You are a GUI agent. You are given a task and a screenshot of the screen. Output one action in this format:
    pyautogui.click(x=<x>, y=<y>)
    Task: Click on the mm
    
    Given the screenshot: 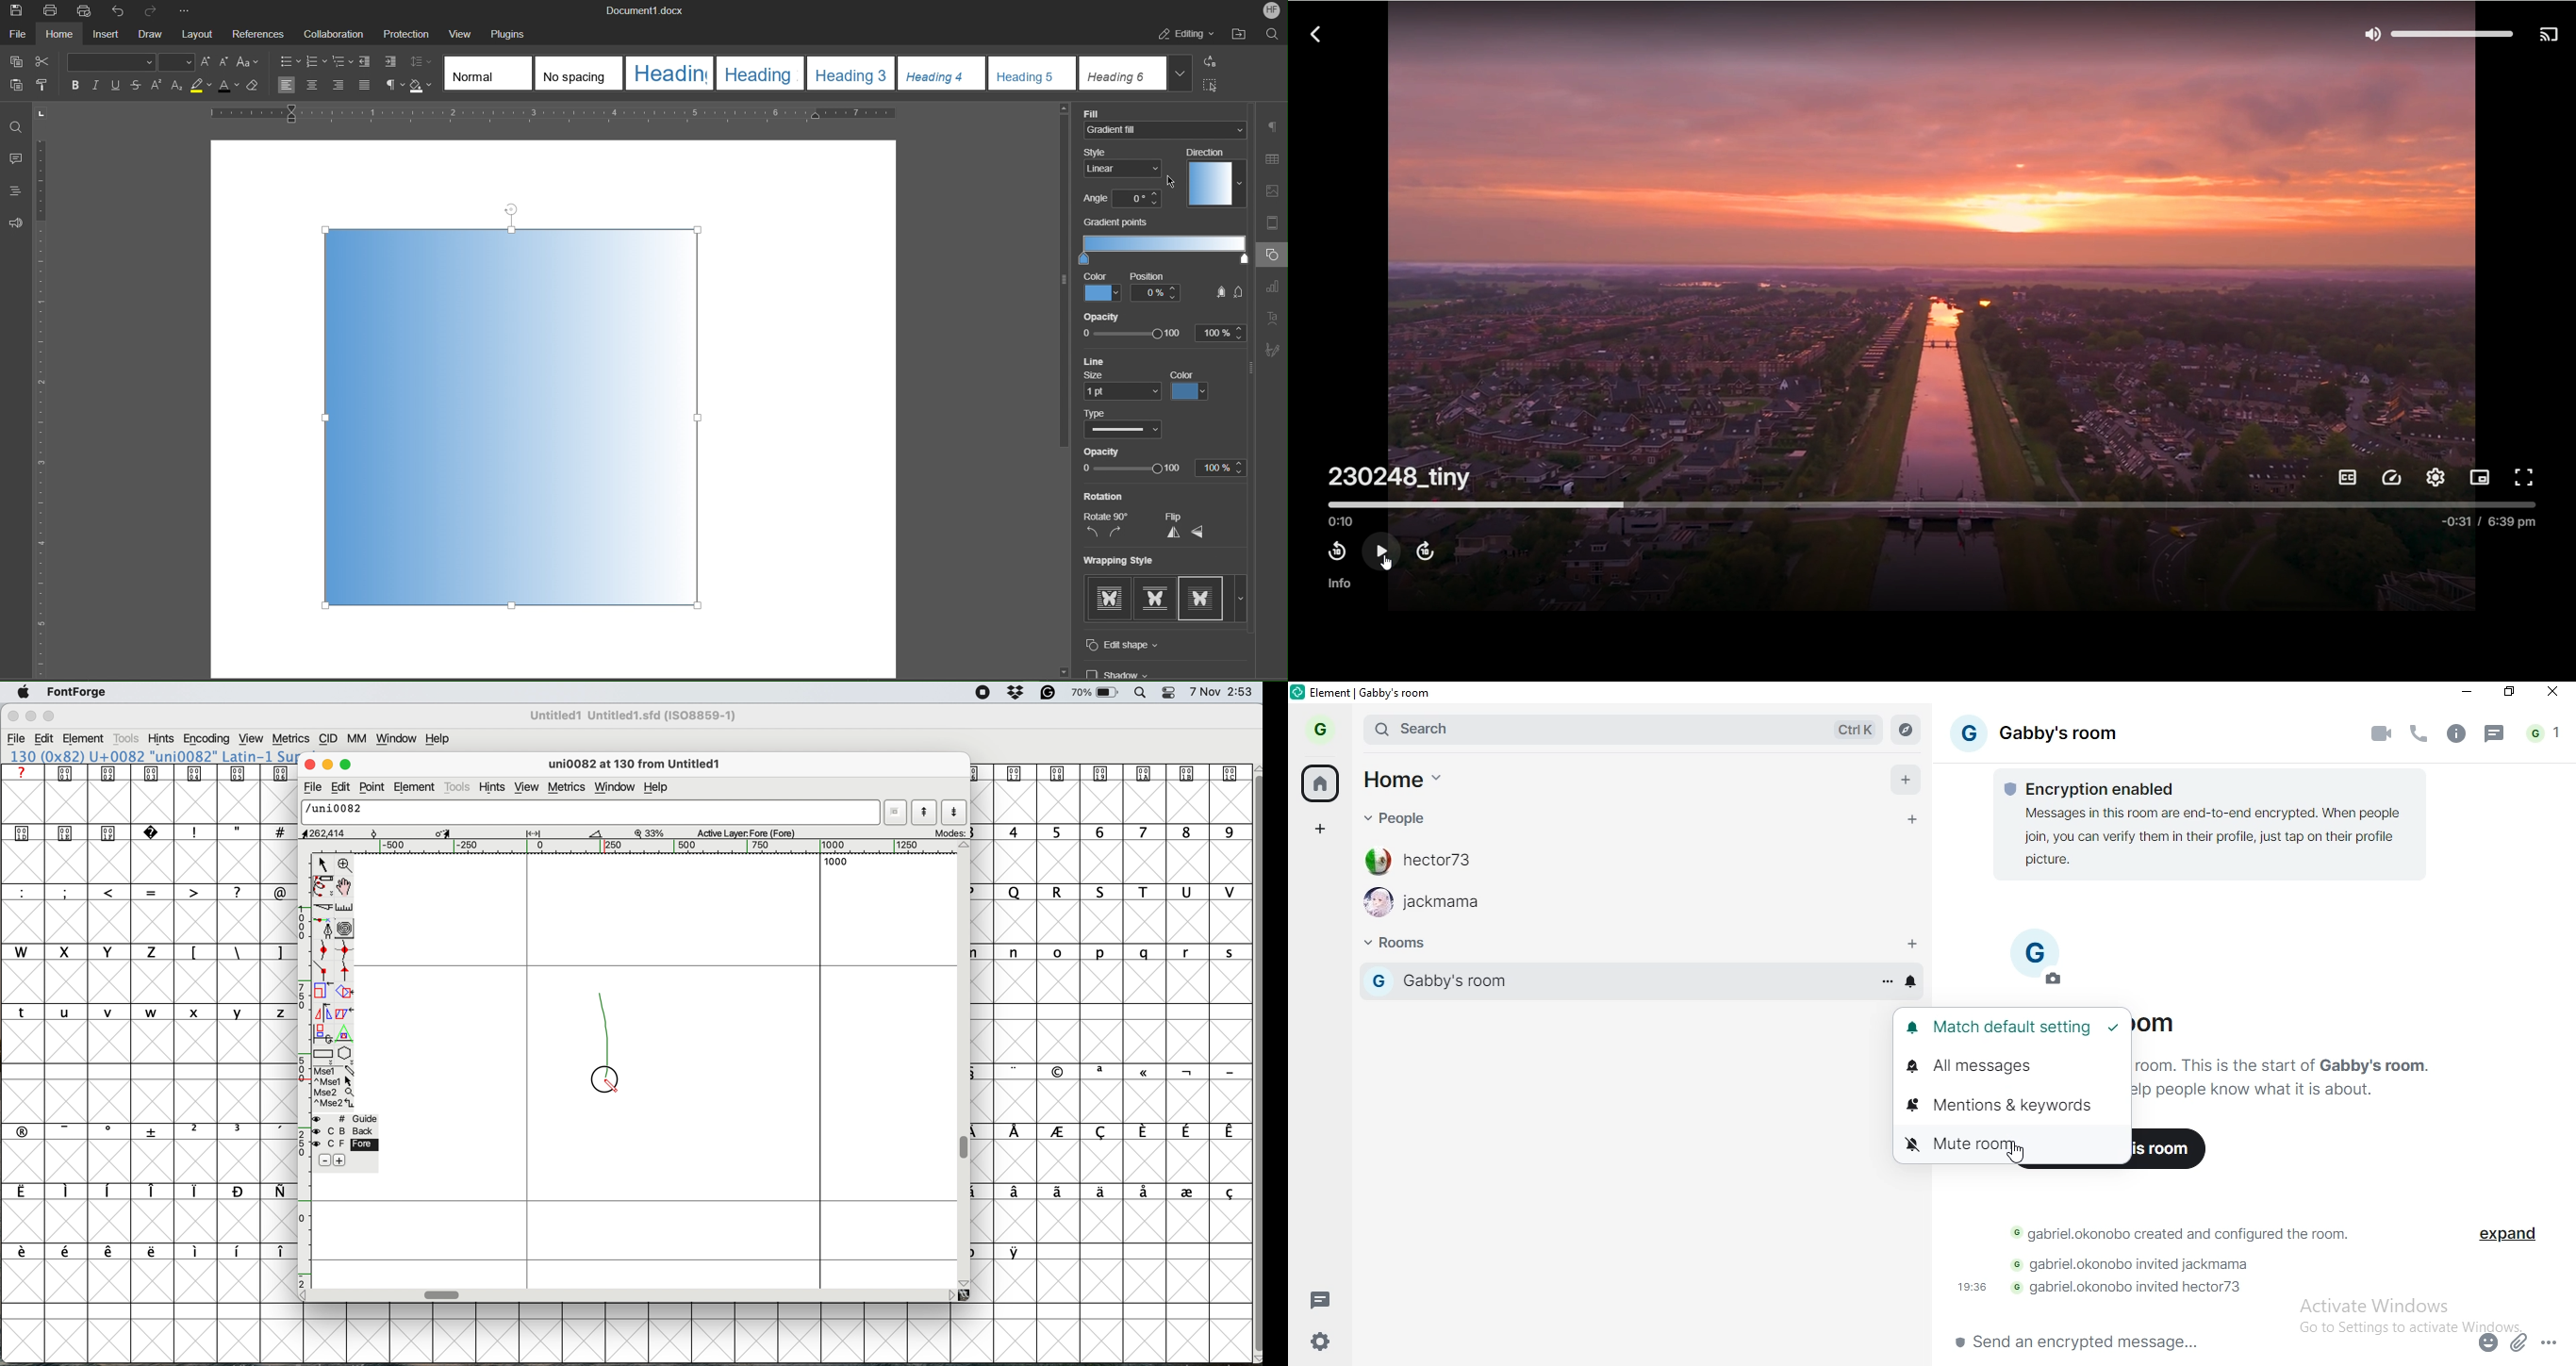 What is the action you would take?
    pyautogui.click(x=361, y=740)
    